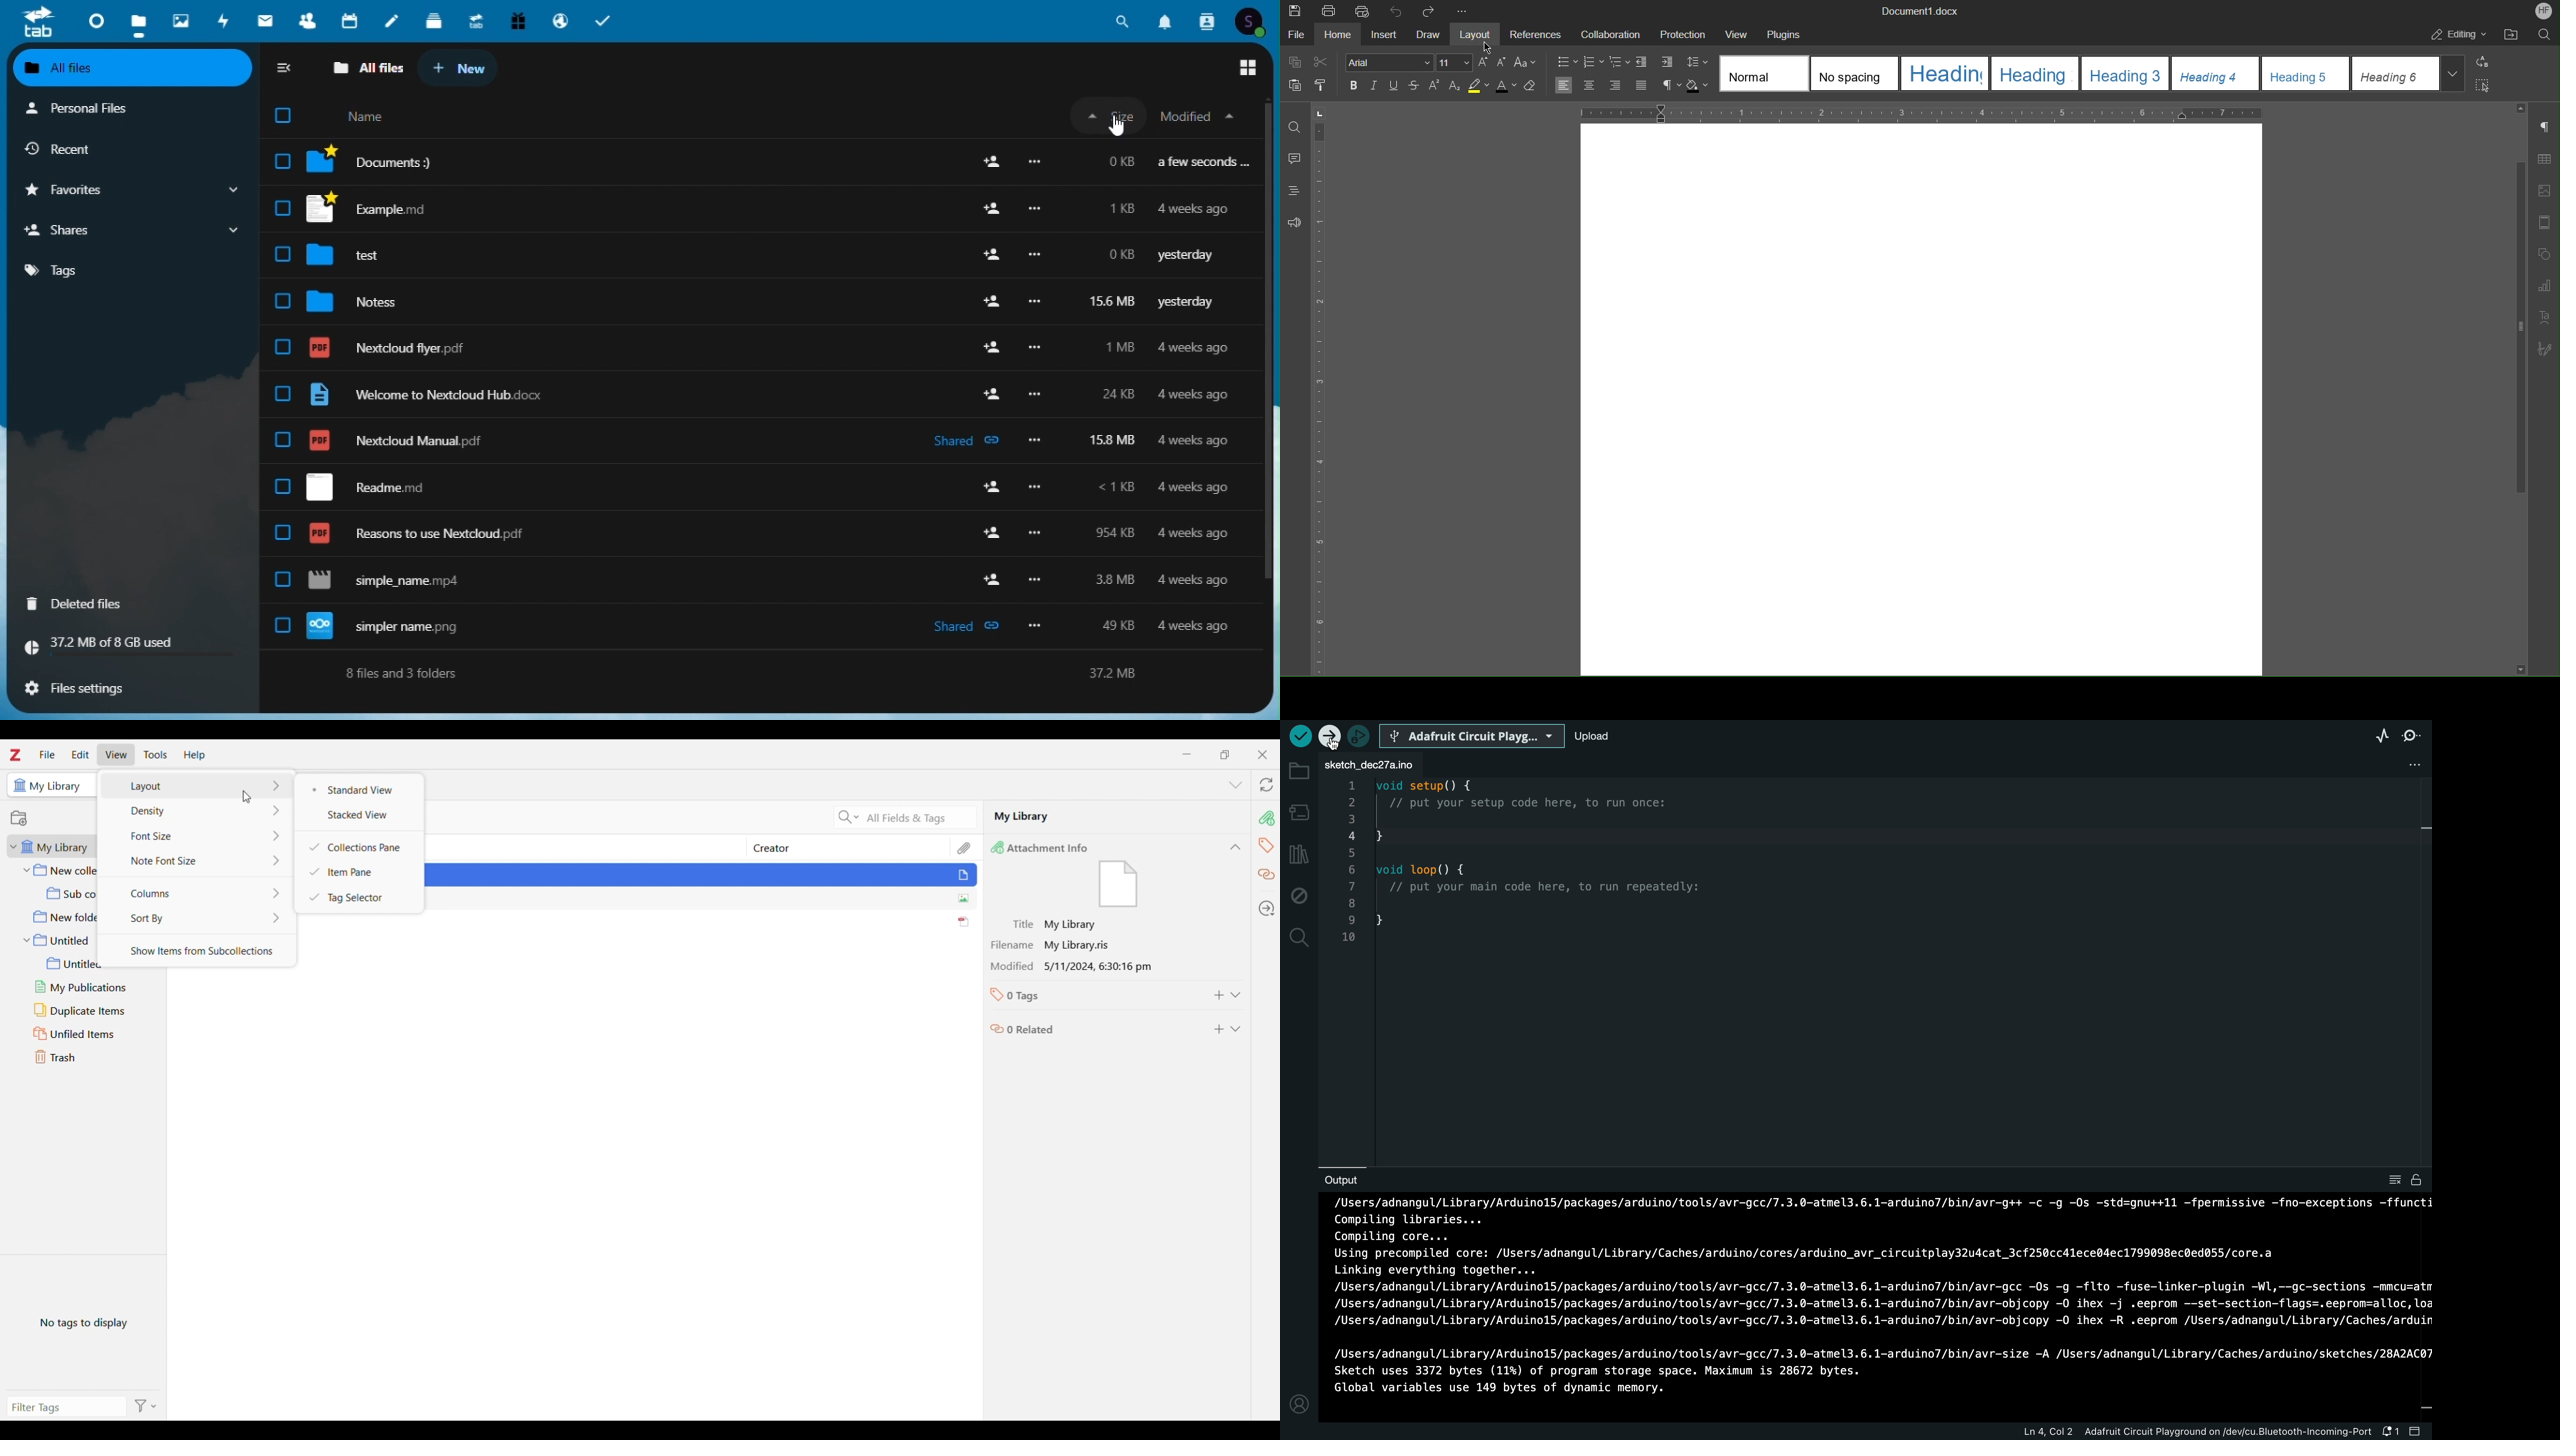  I want to click on Close interface, so click(1262, 755).